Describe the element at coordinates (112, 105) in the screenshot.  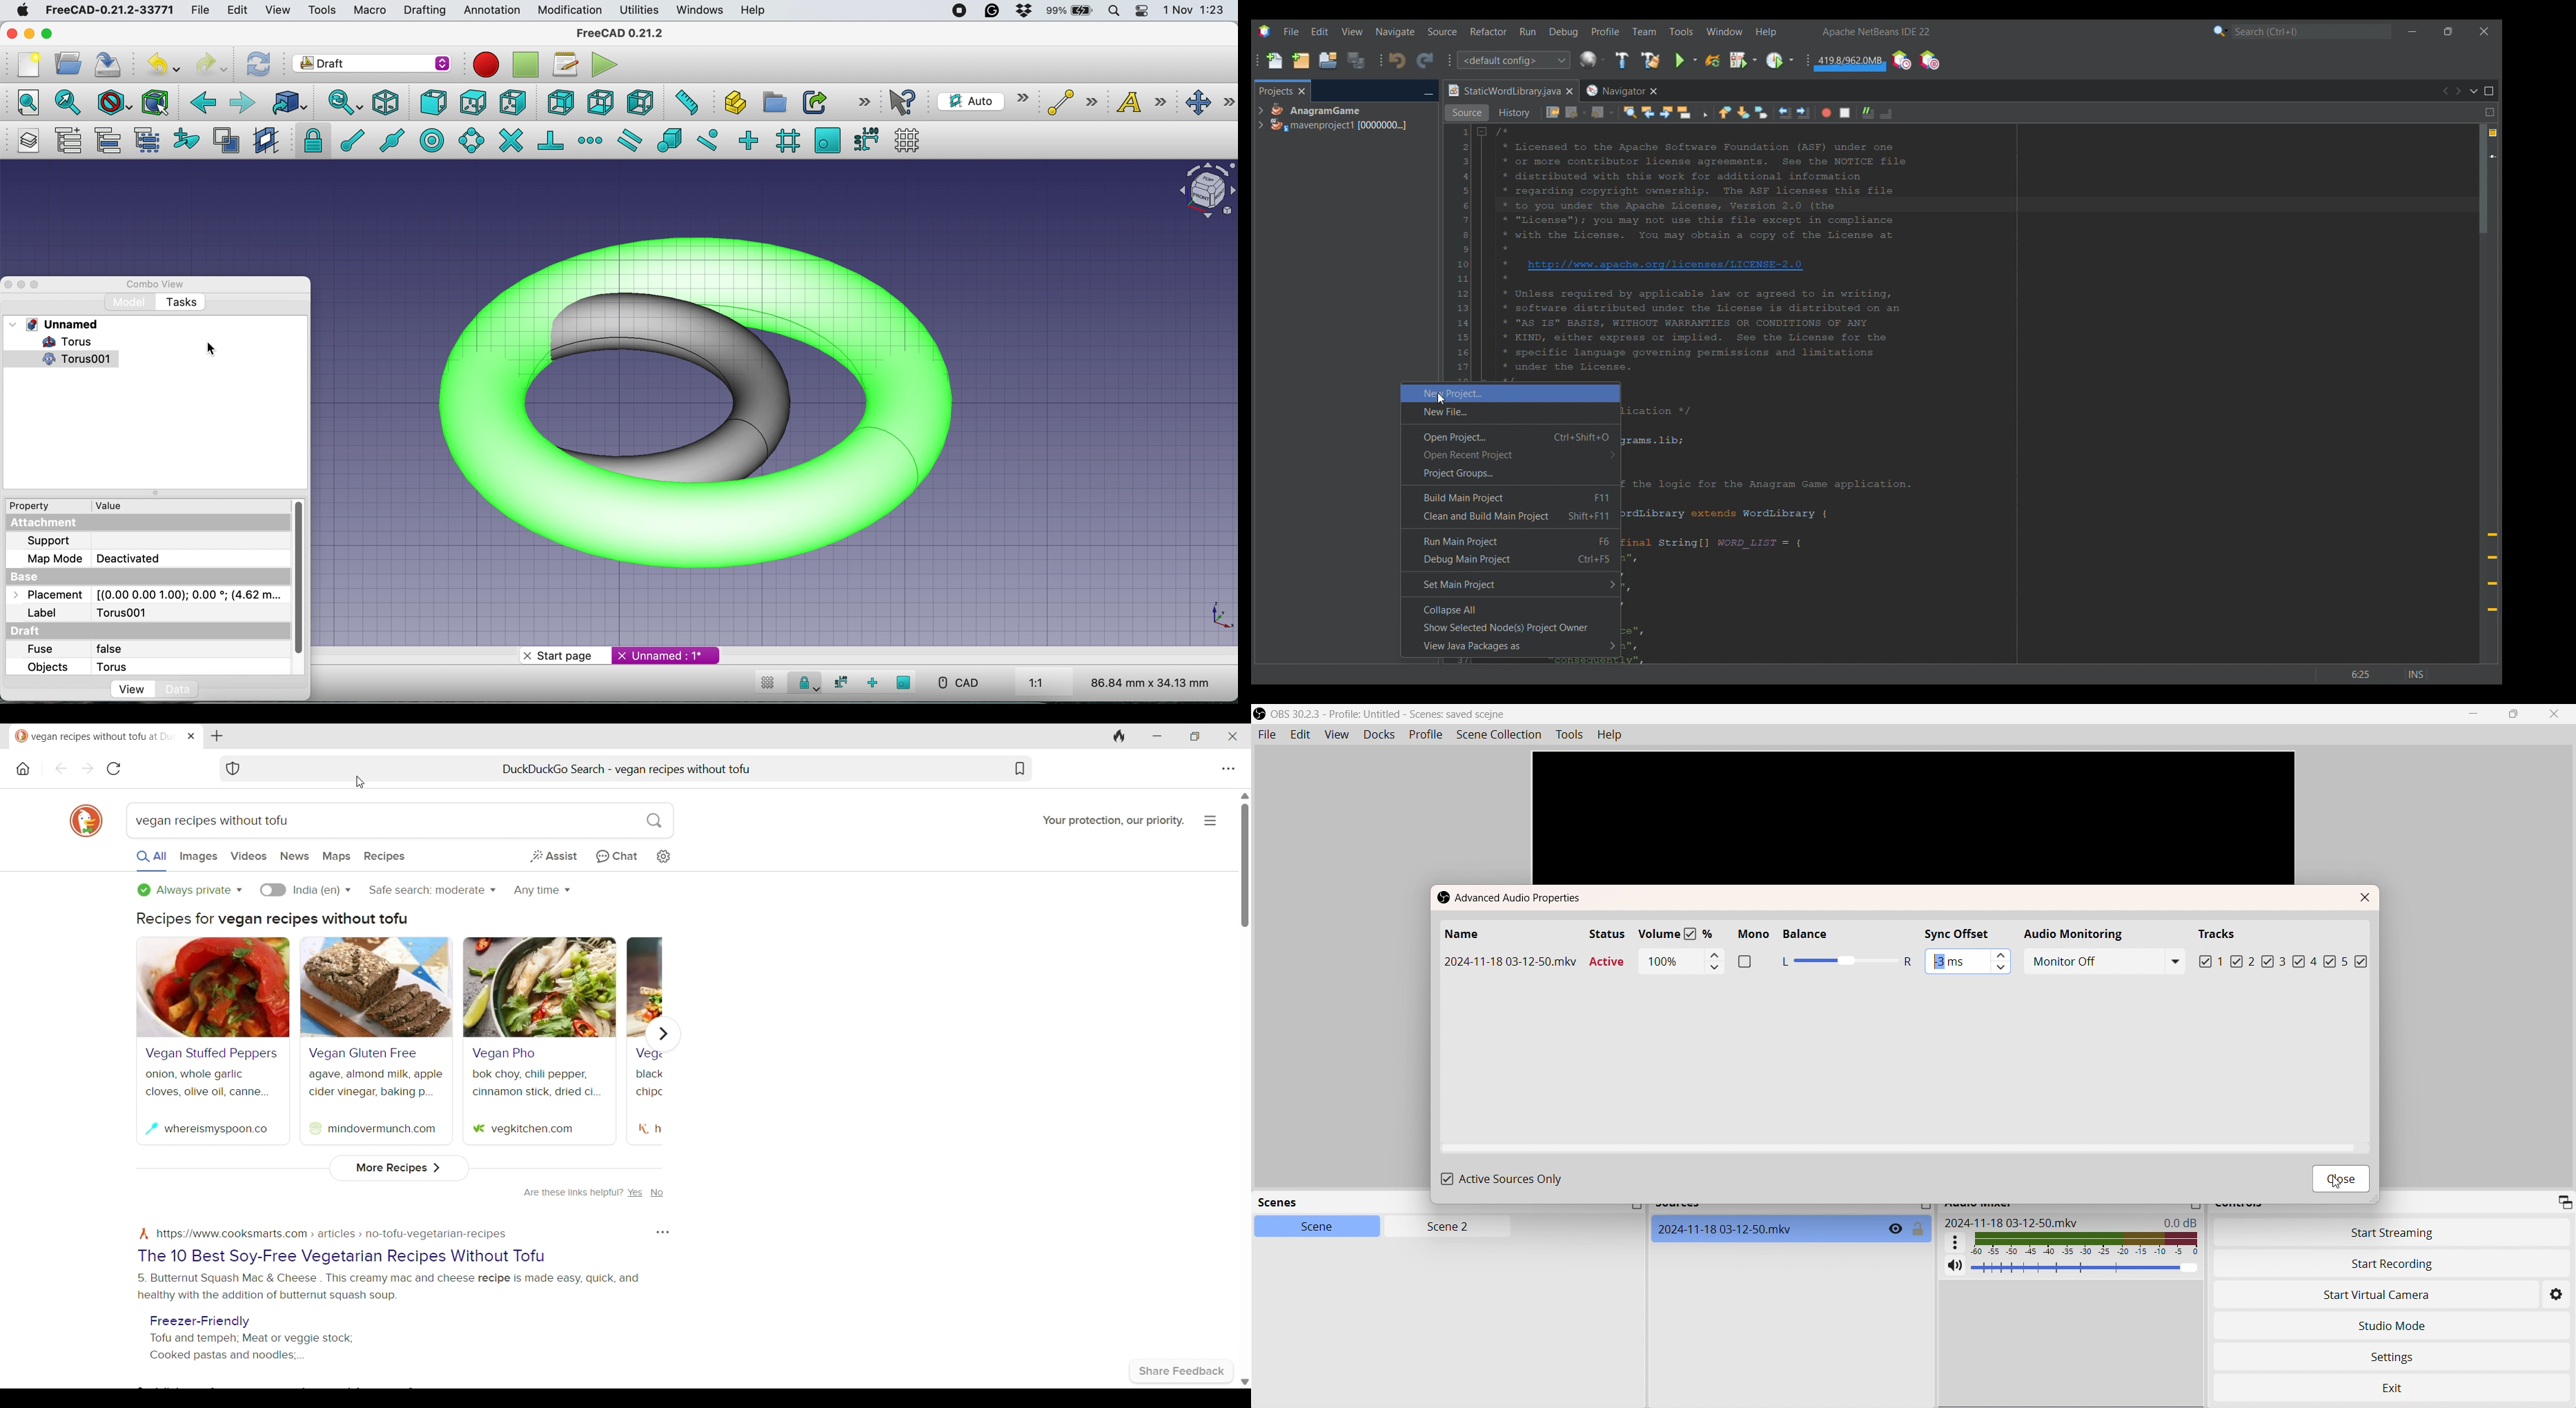
I see `draw style` at that location.